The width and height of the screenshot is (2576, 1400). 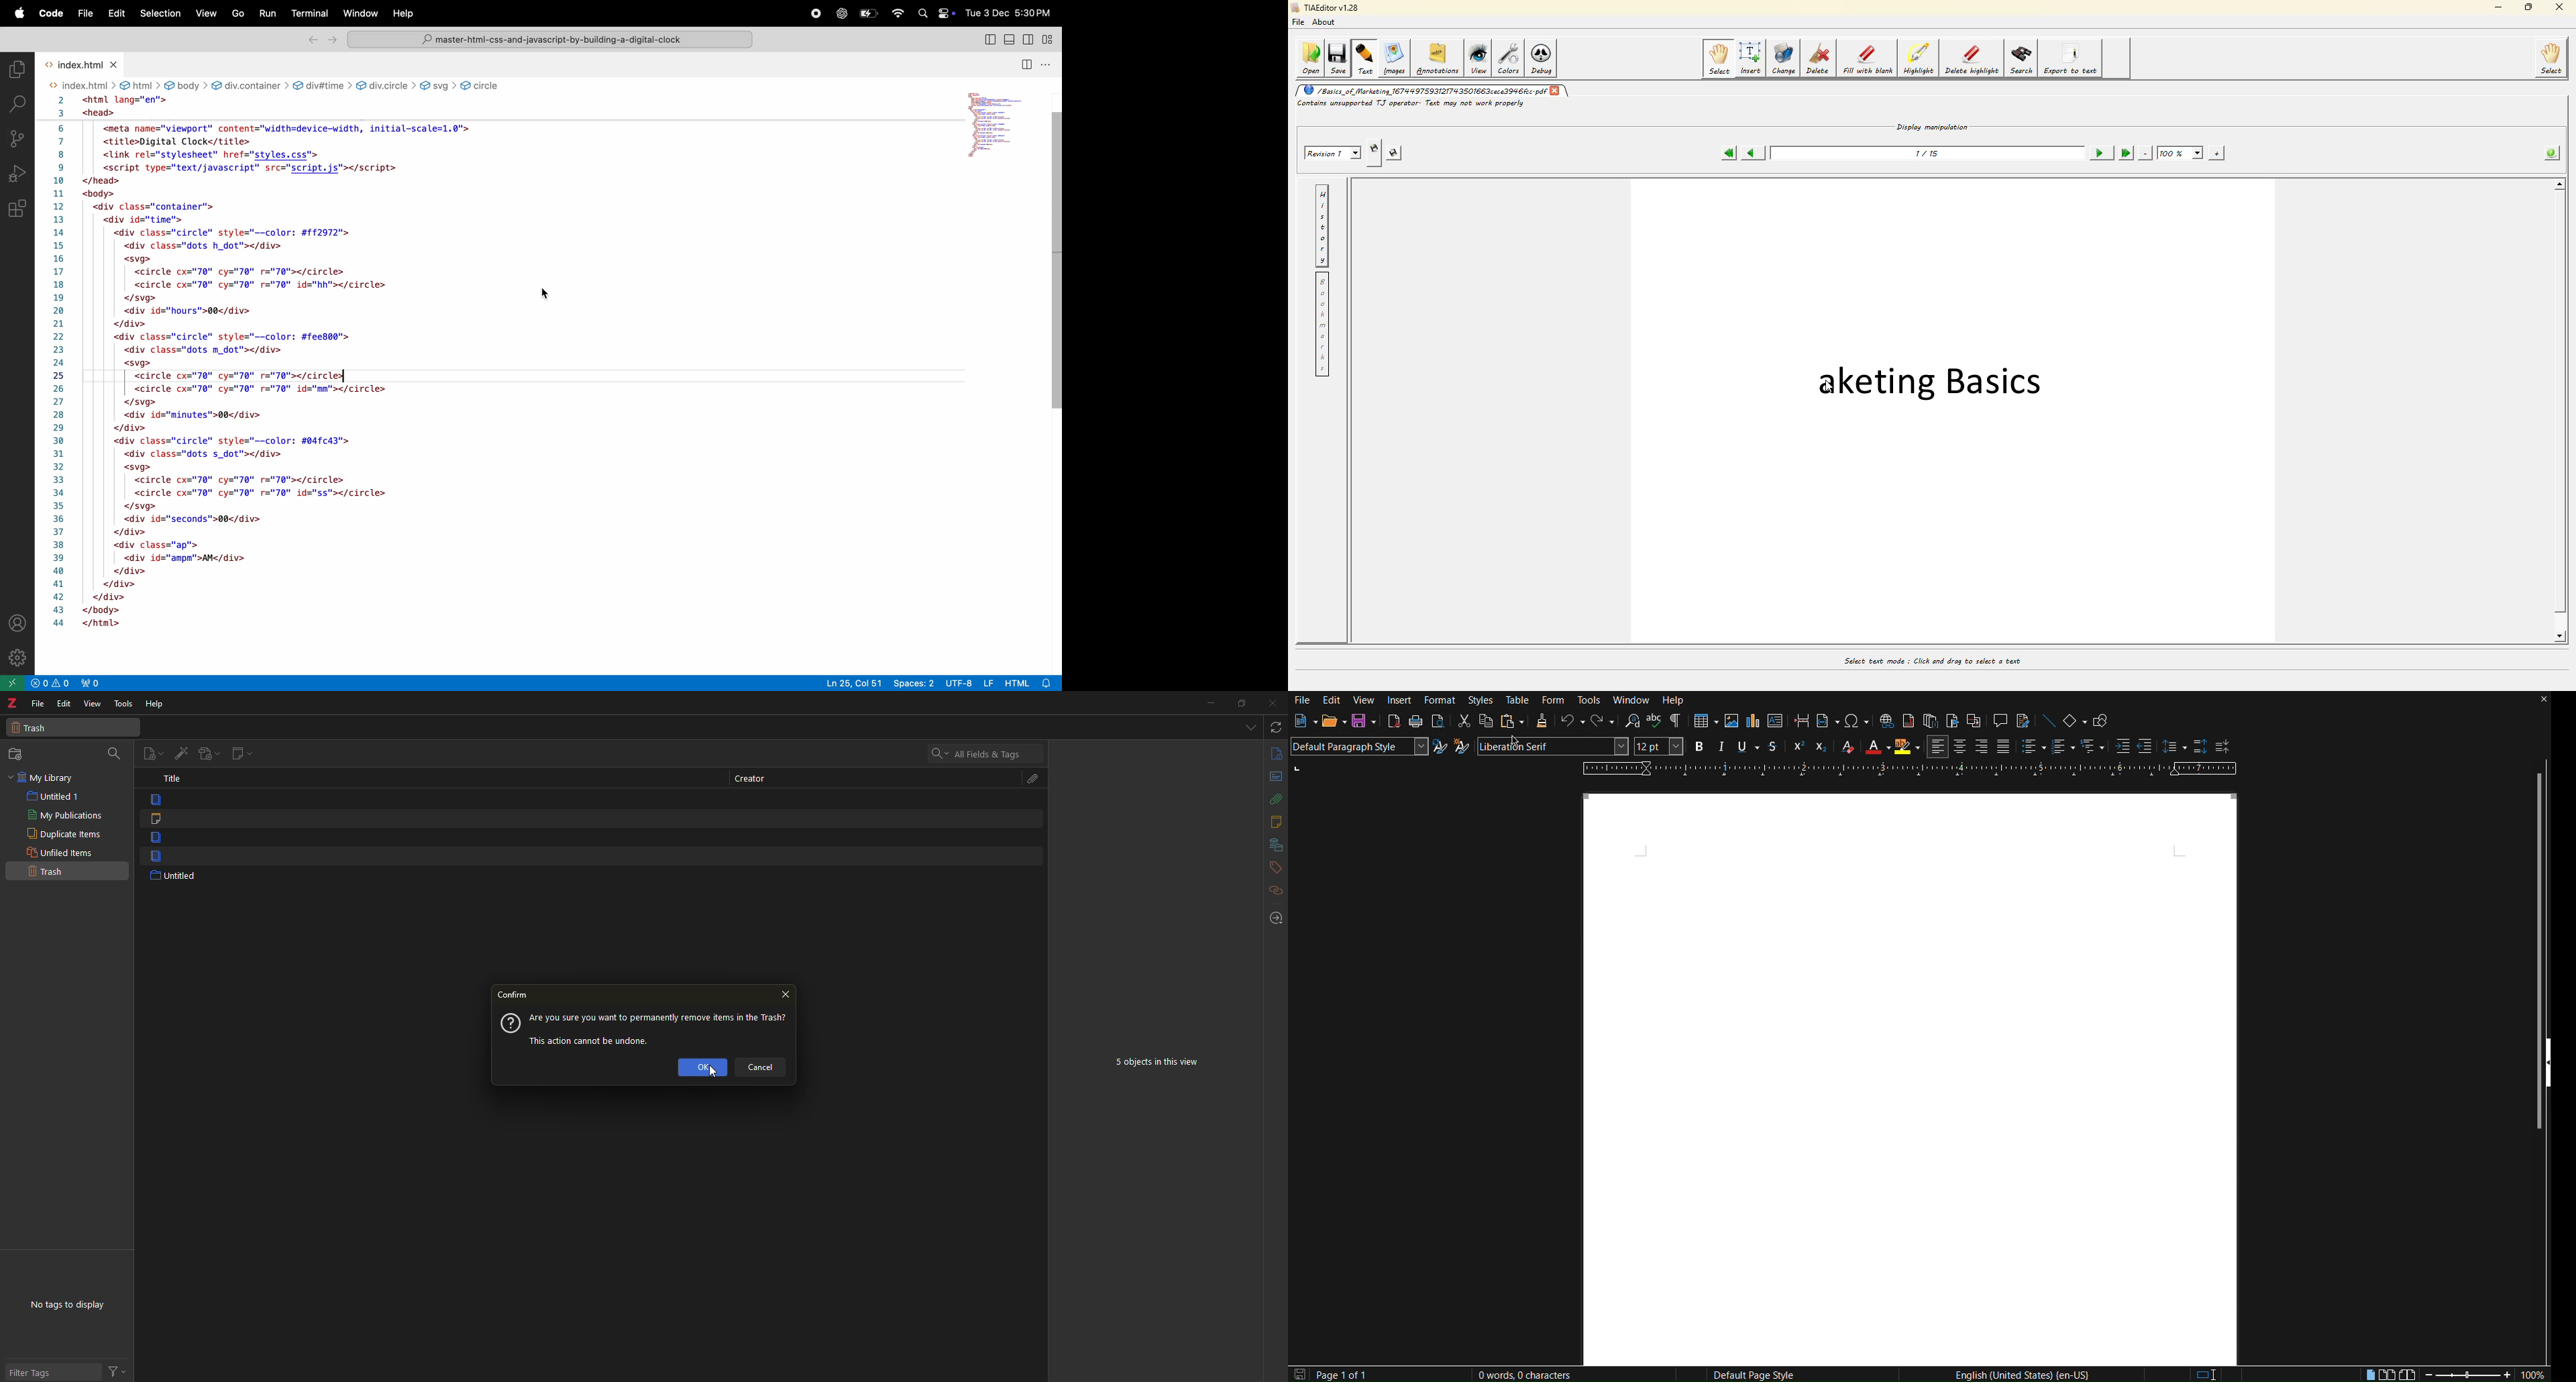 What do you see at coordinates (115, 1370) in the screenshot?
I see `actions` at bounding box center [115, 1370].